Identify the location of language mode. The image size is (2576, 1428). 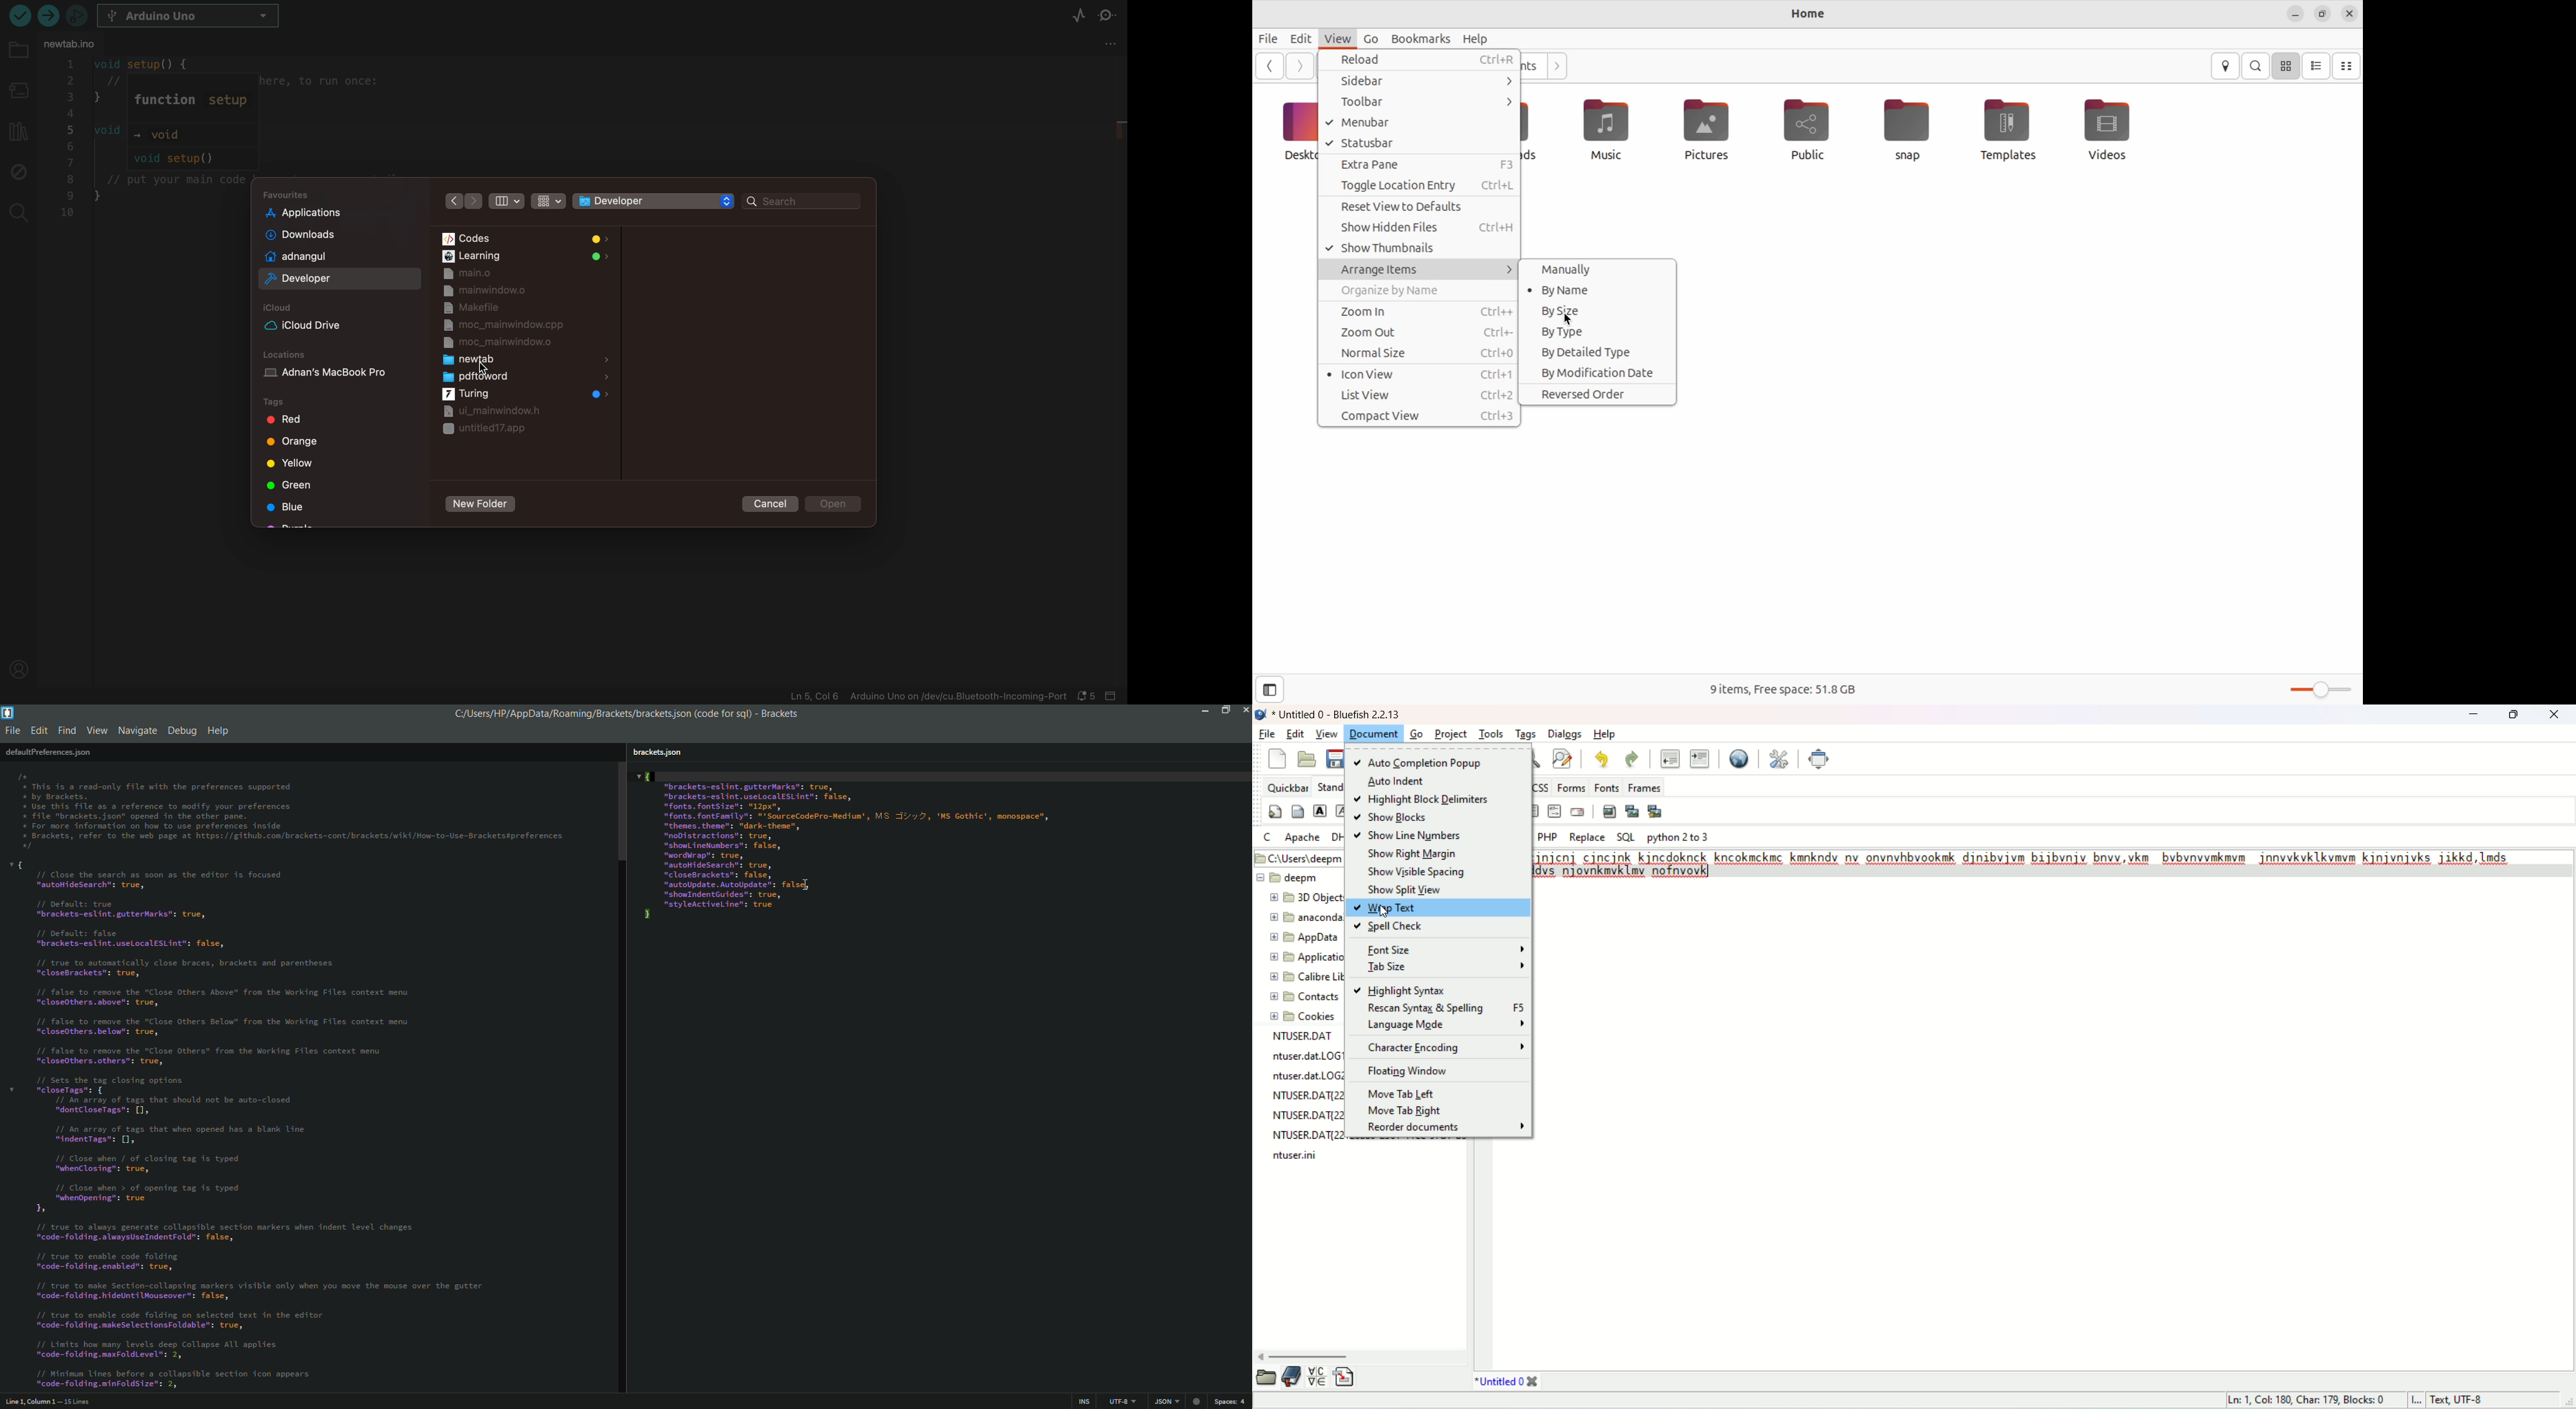
(1445, 1025).